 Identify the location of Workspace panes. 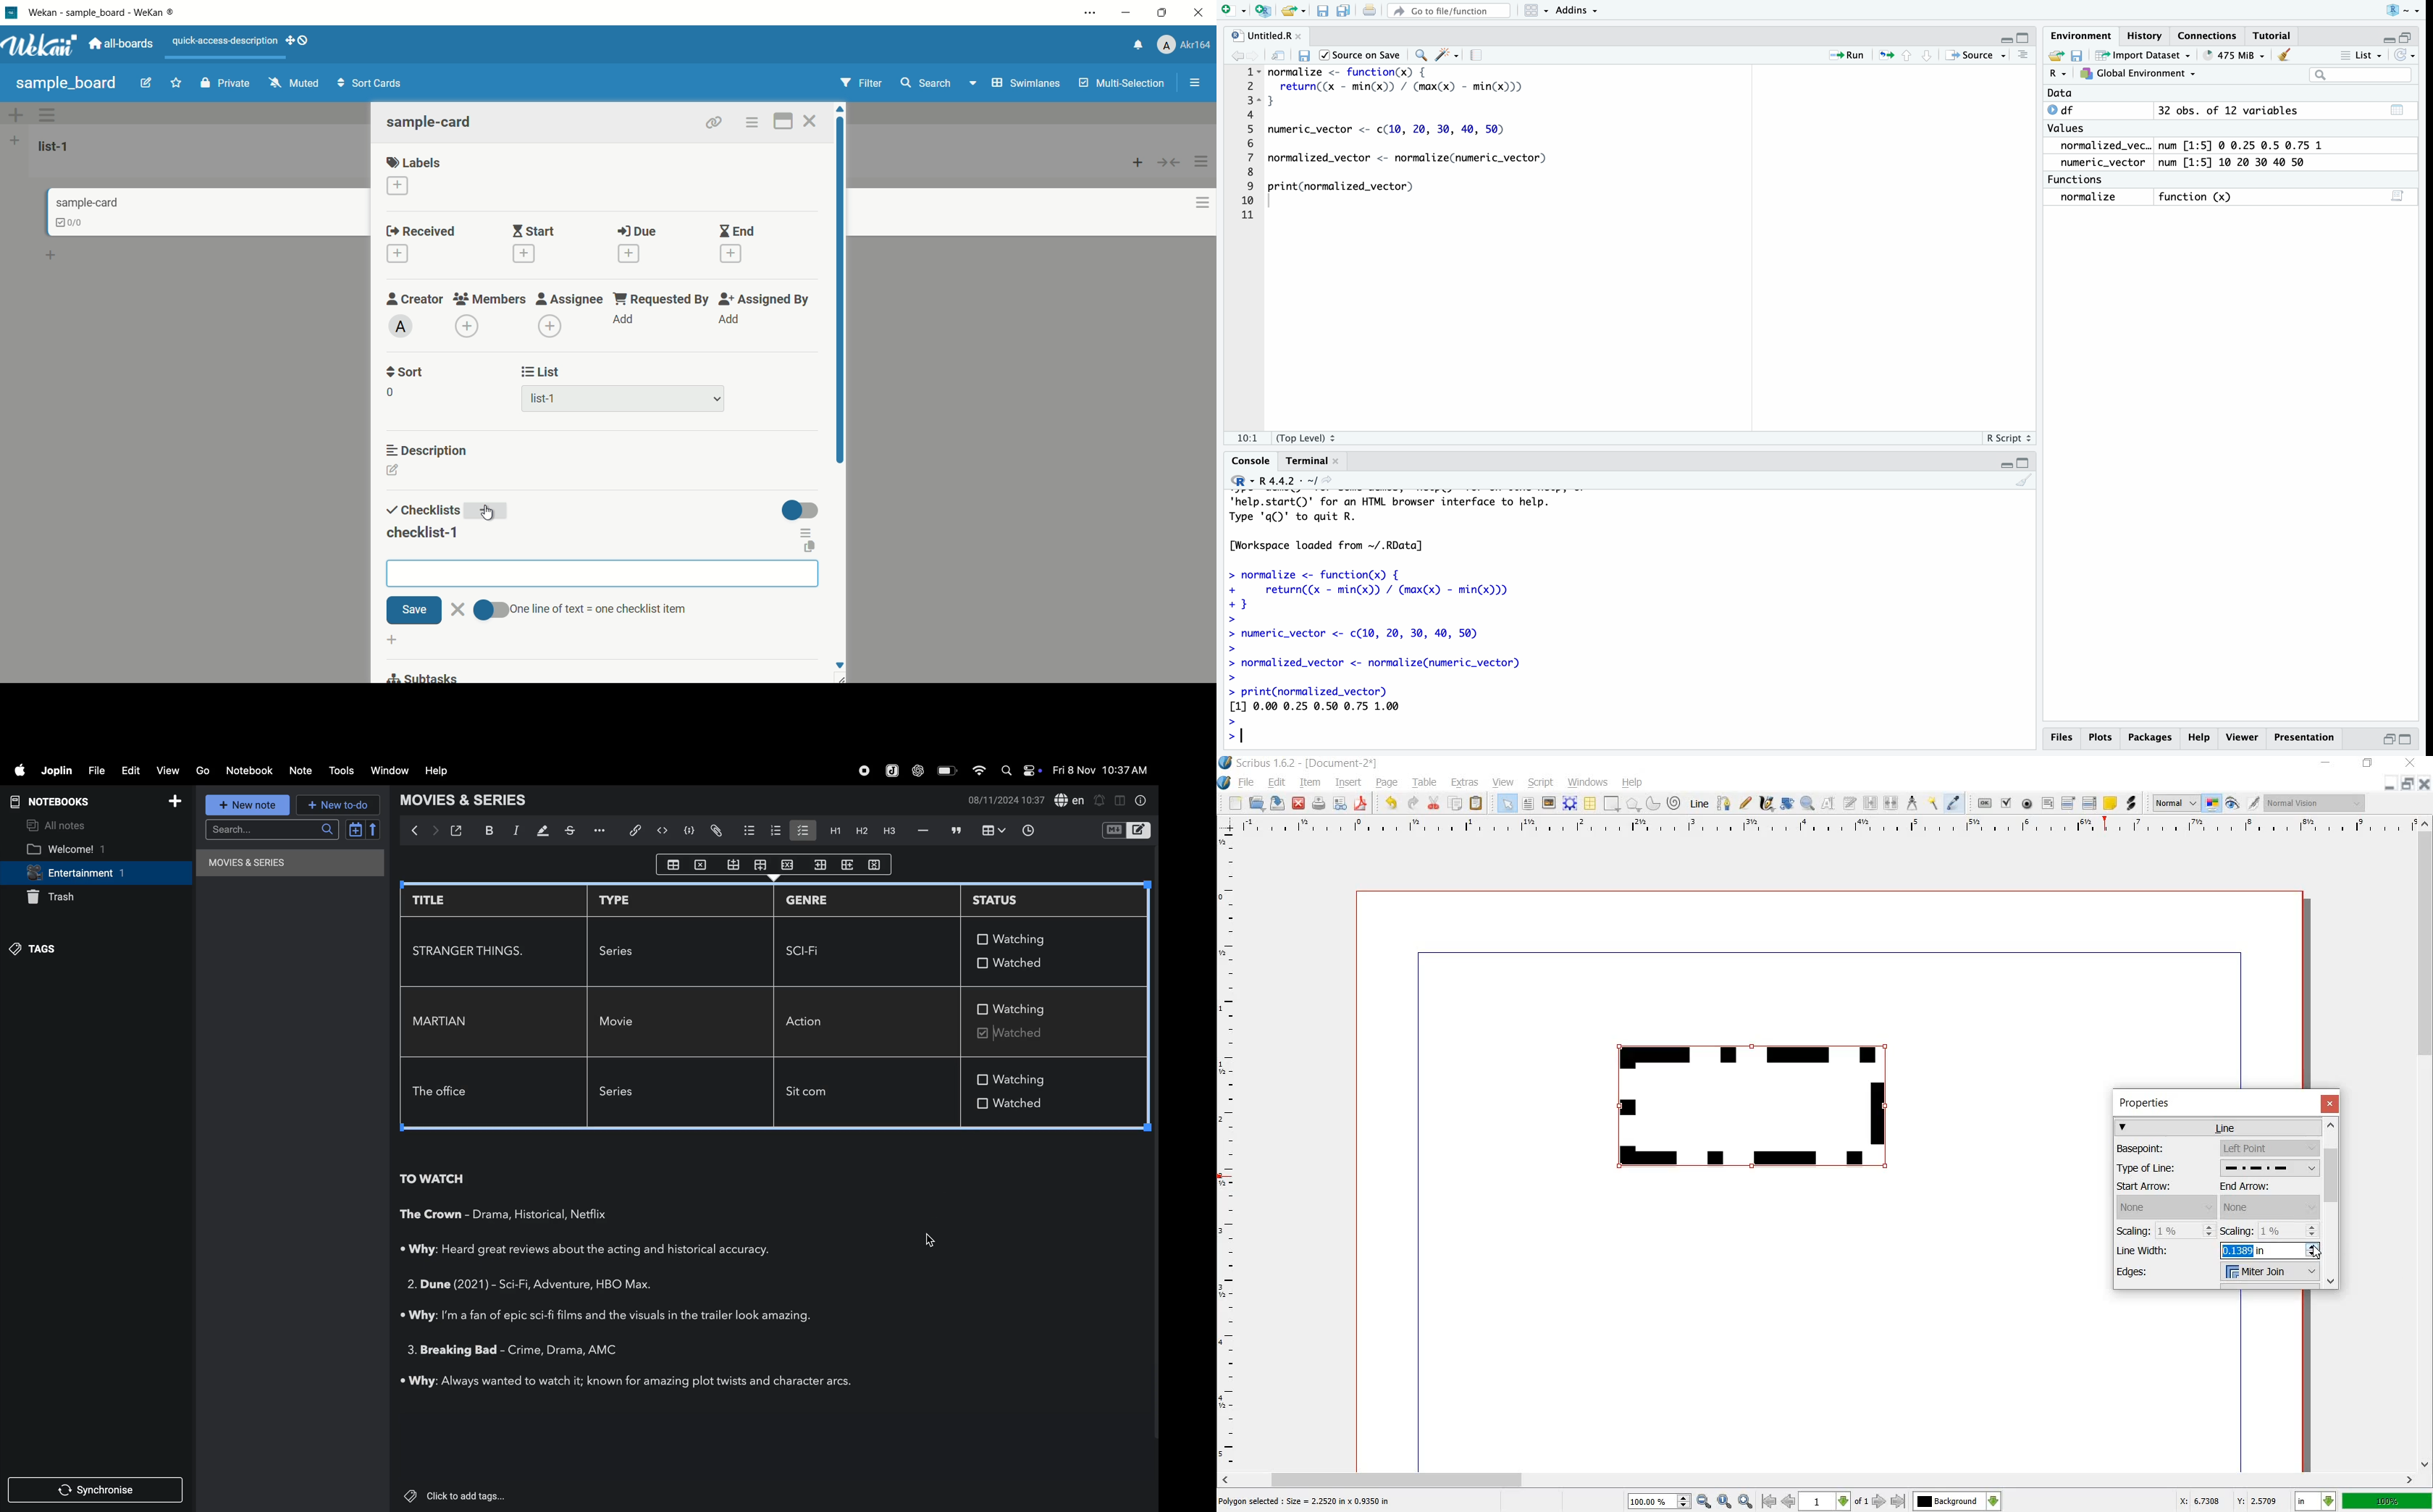
(1535, 12).